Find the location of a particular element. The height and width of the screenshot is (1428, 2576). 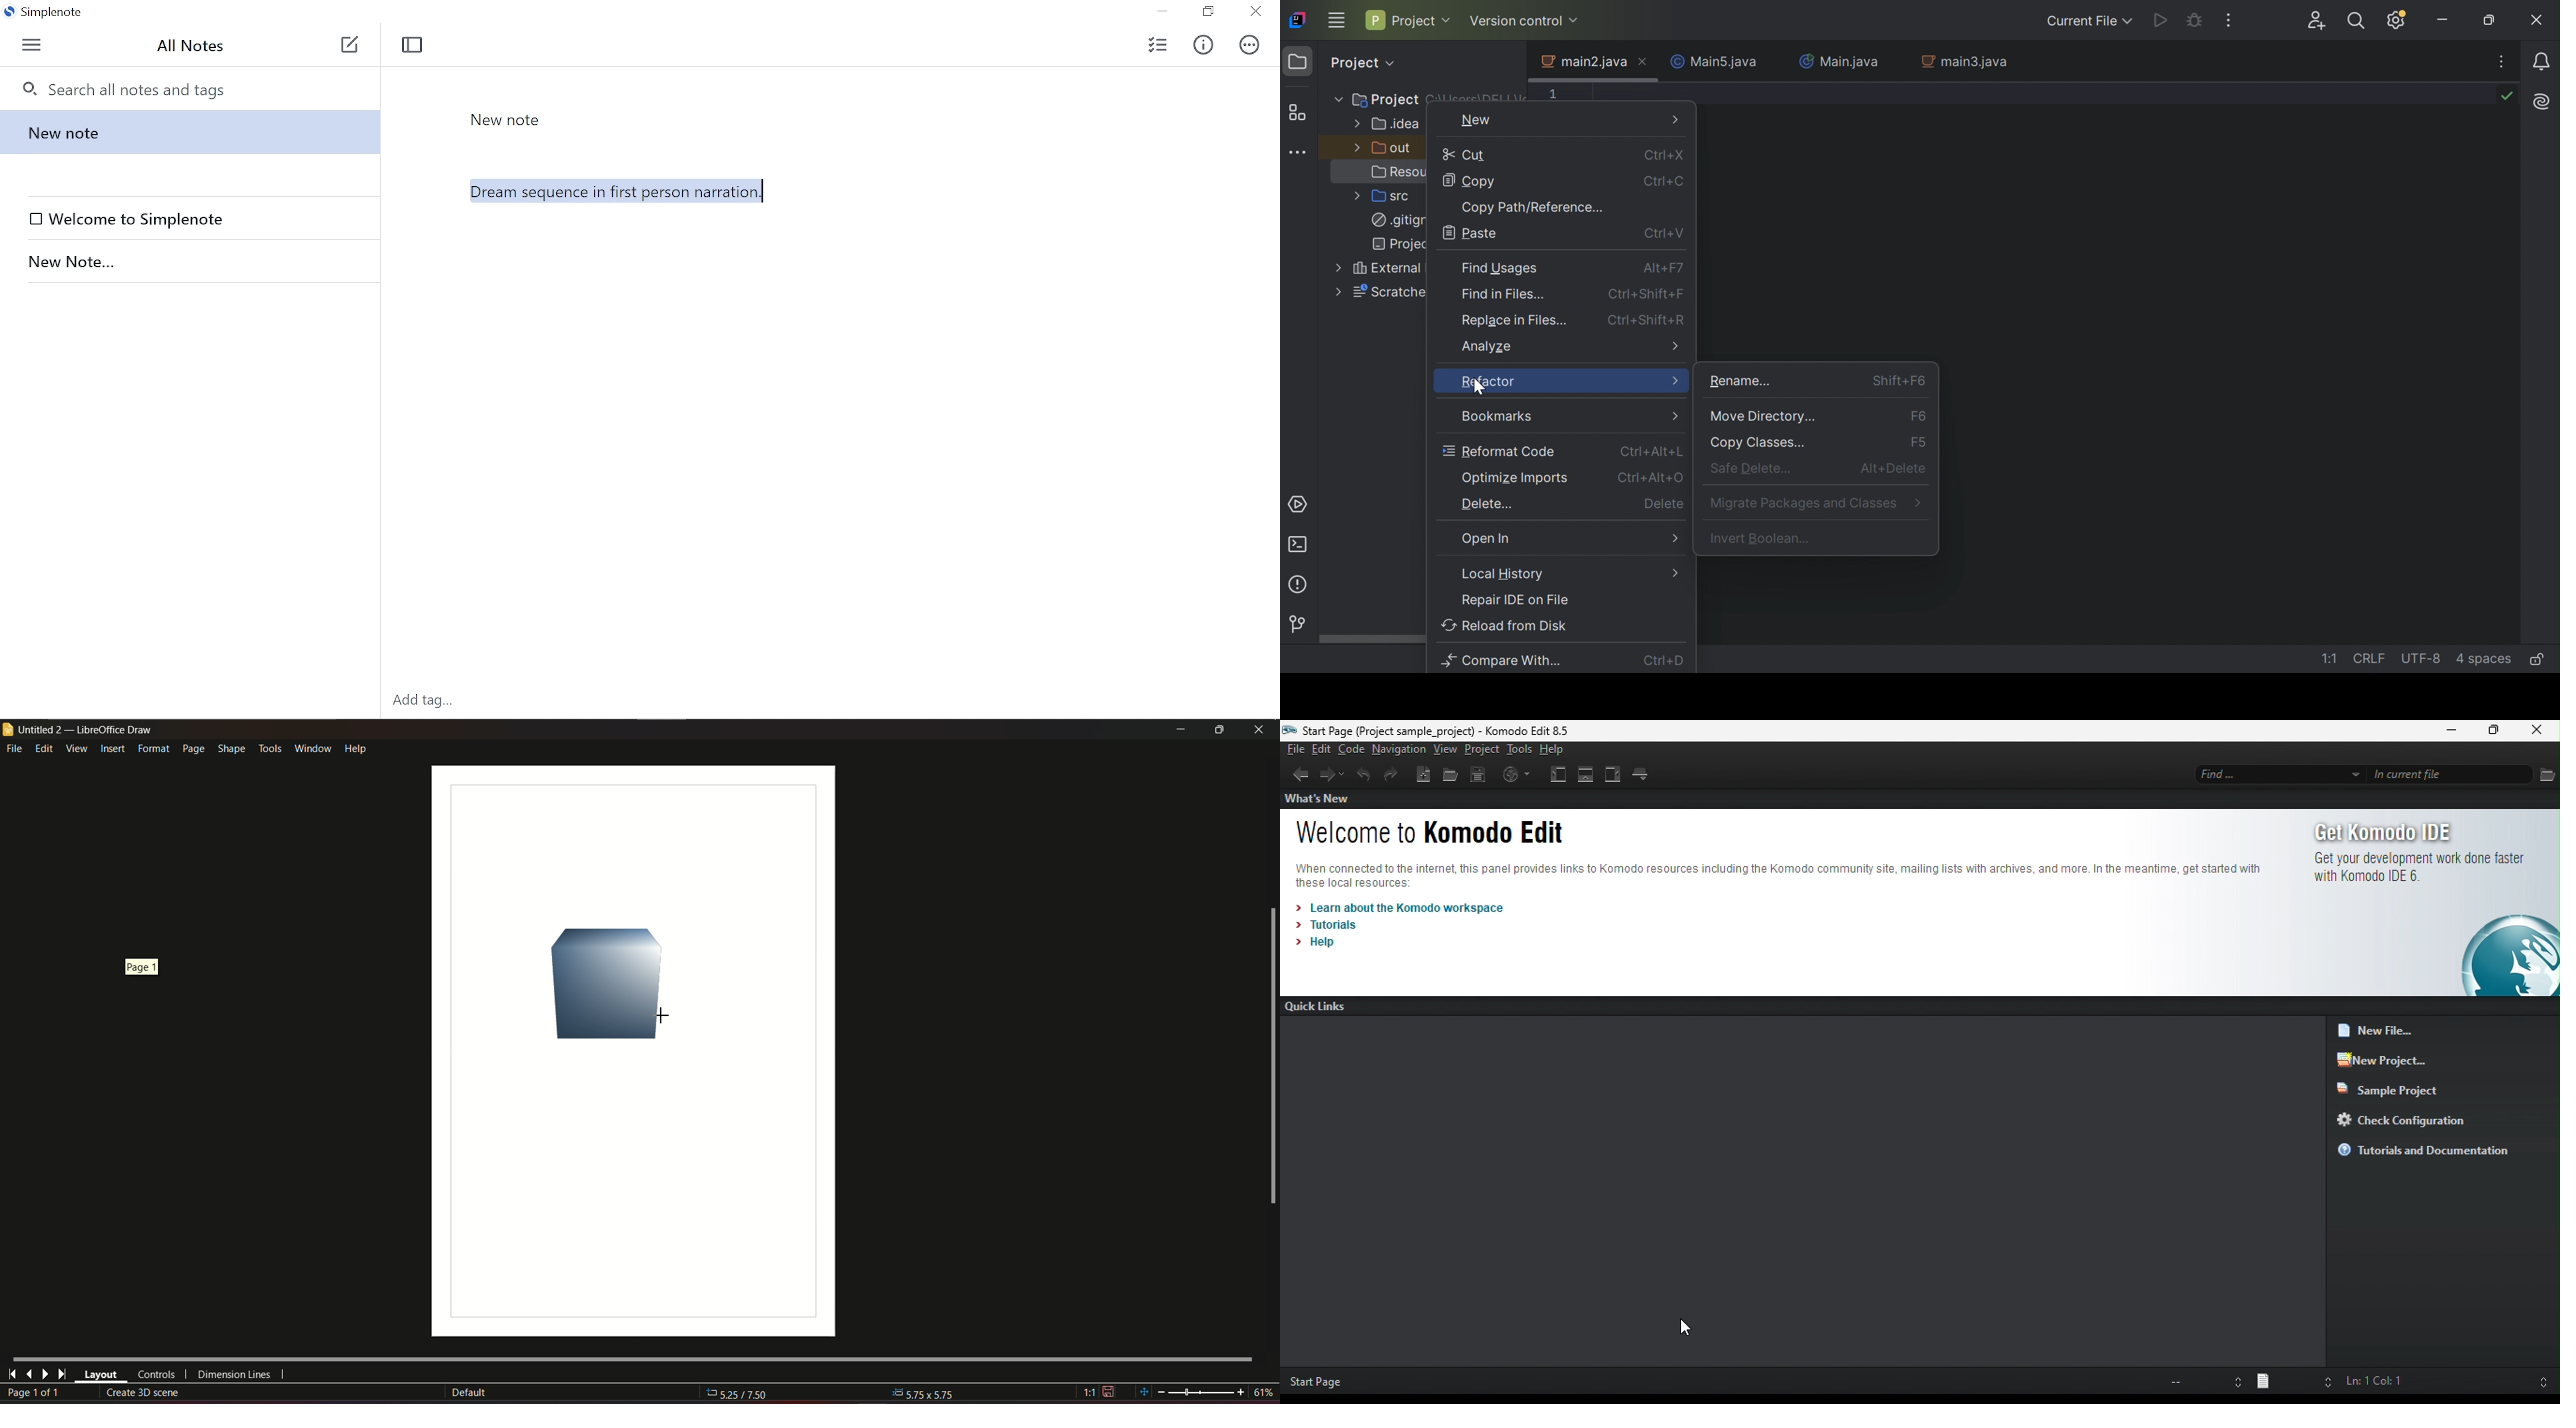

Cube is located at coordinates (613, 983).